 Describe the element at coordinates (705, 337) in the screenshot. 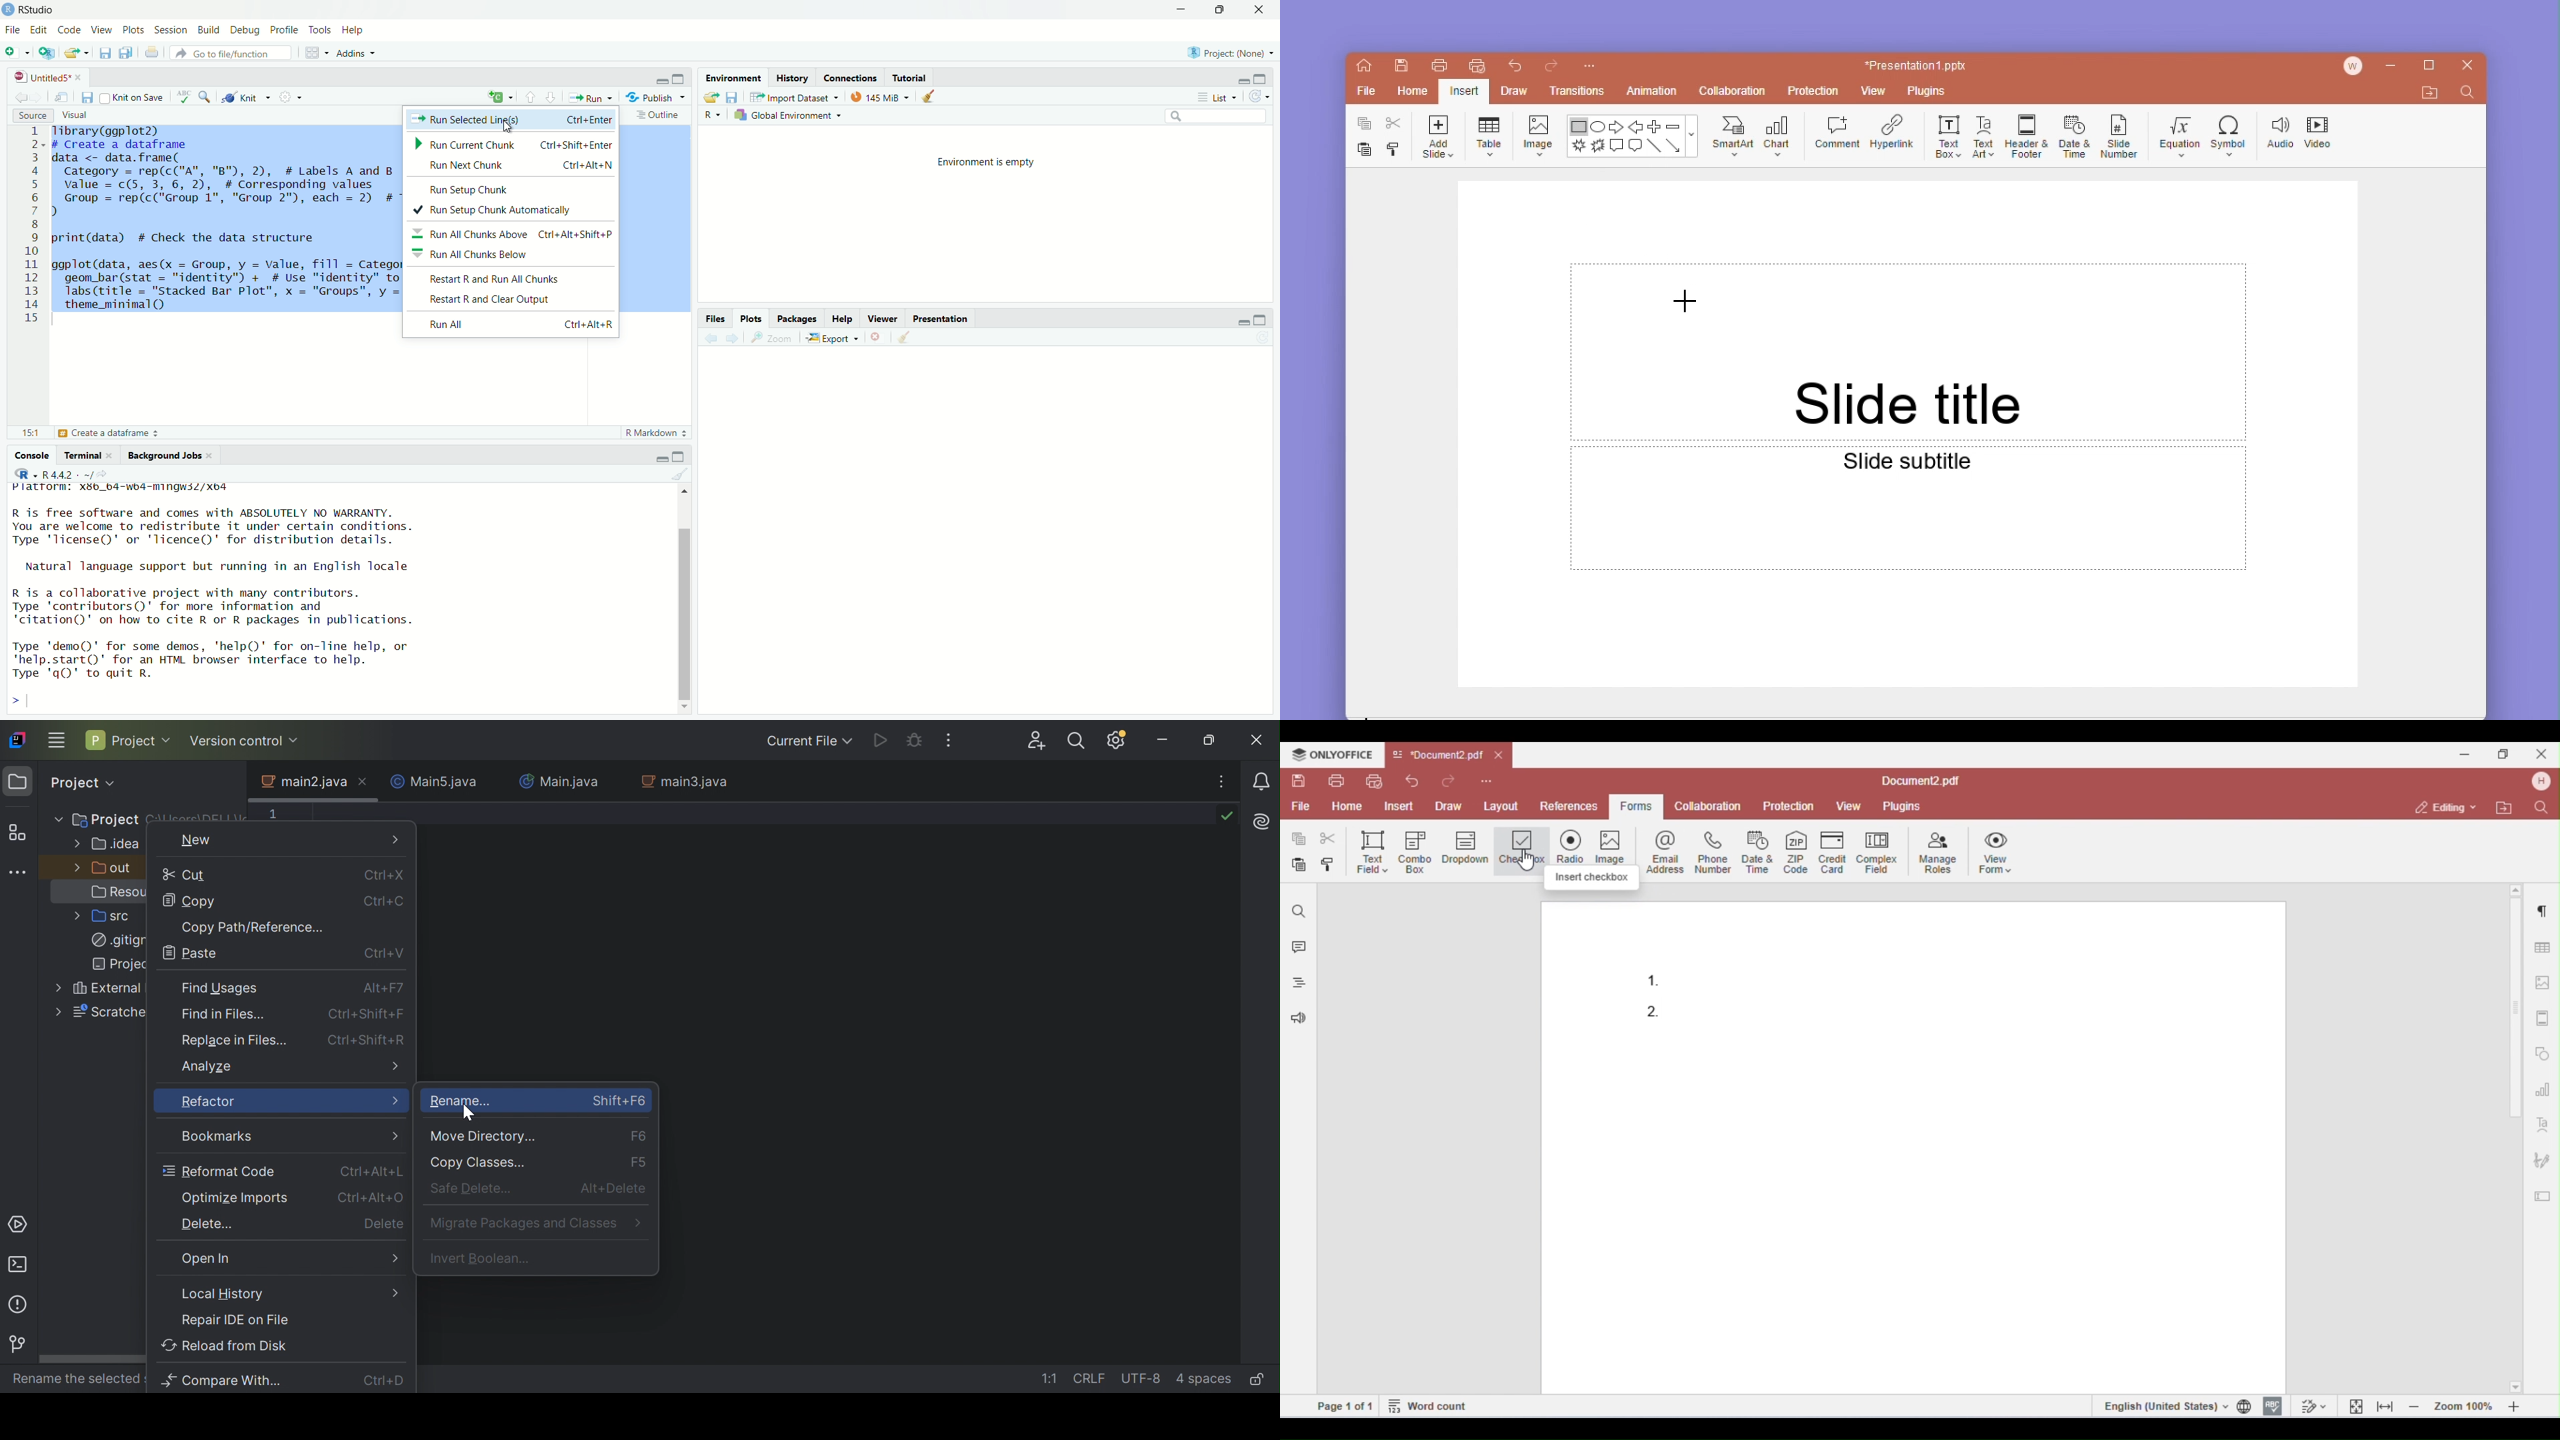

I see `Go back to the previous source location (Ctrl + F9)` at that location.